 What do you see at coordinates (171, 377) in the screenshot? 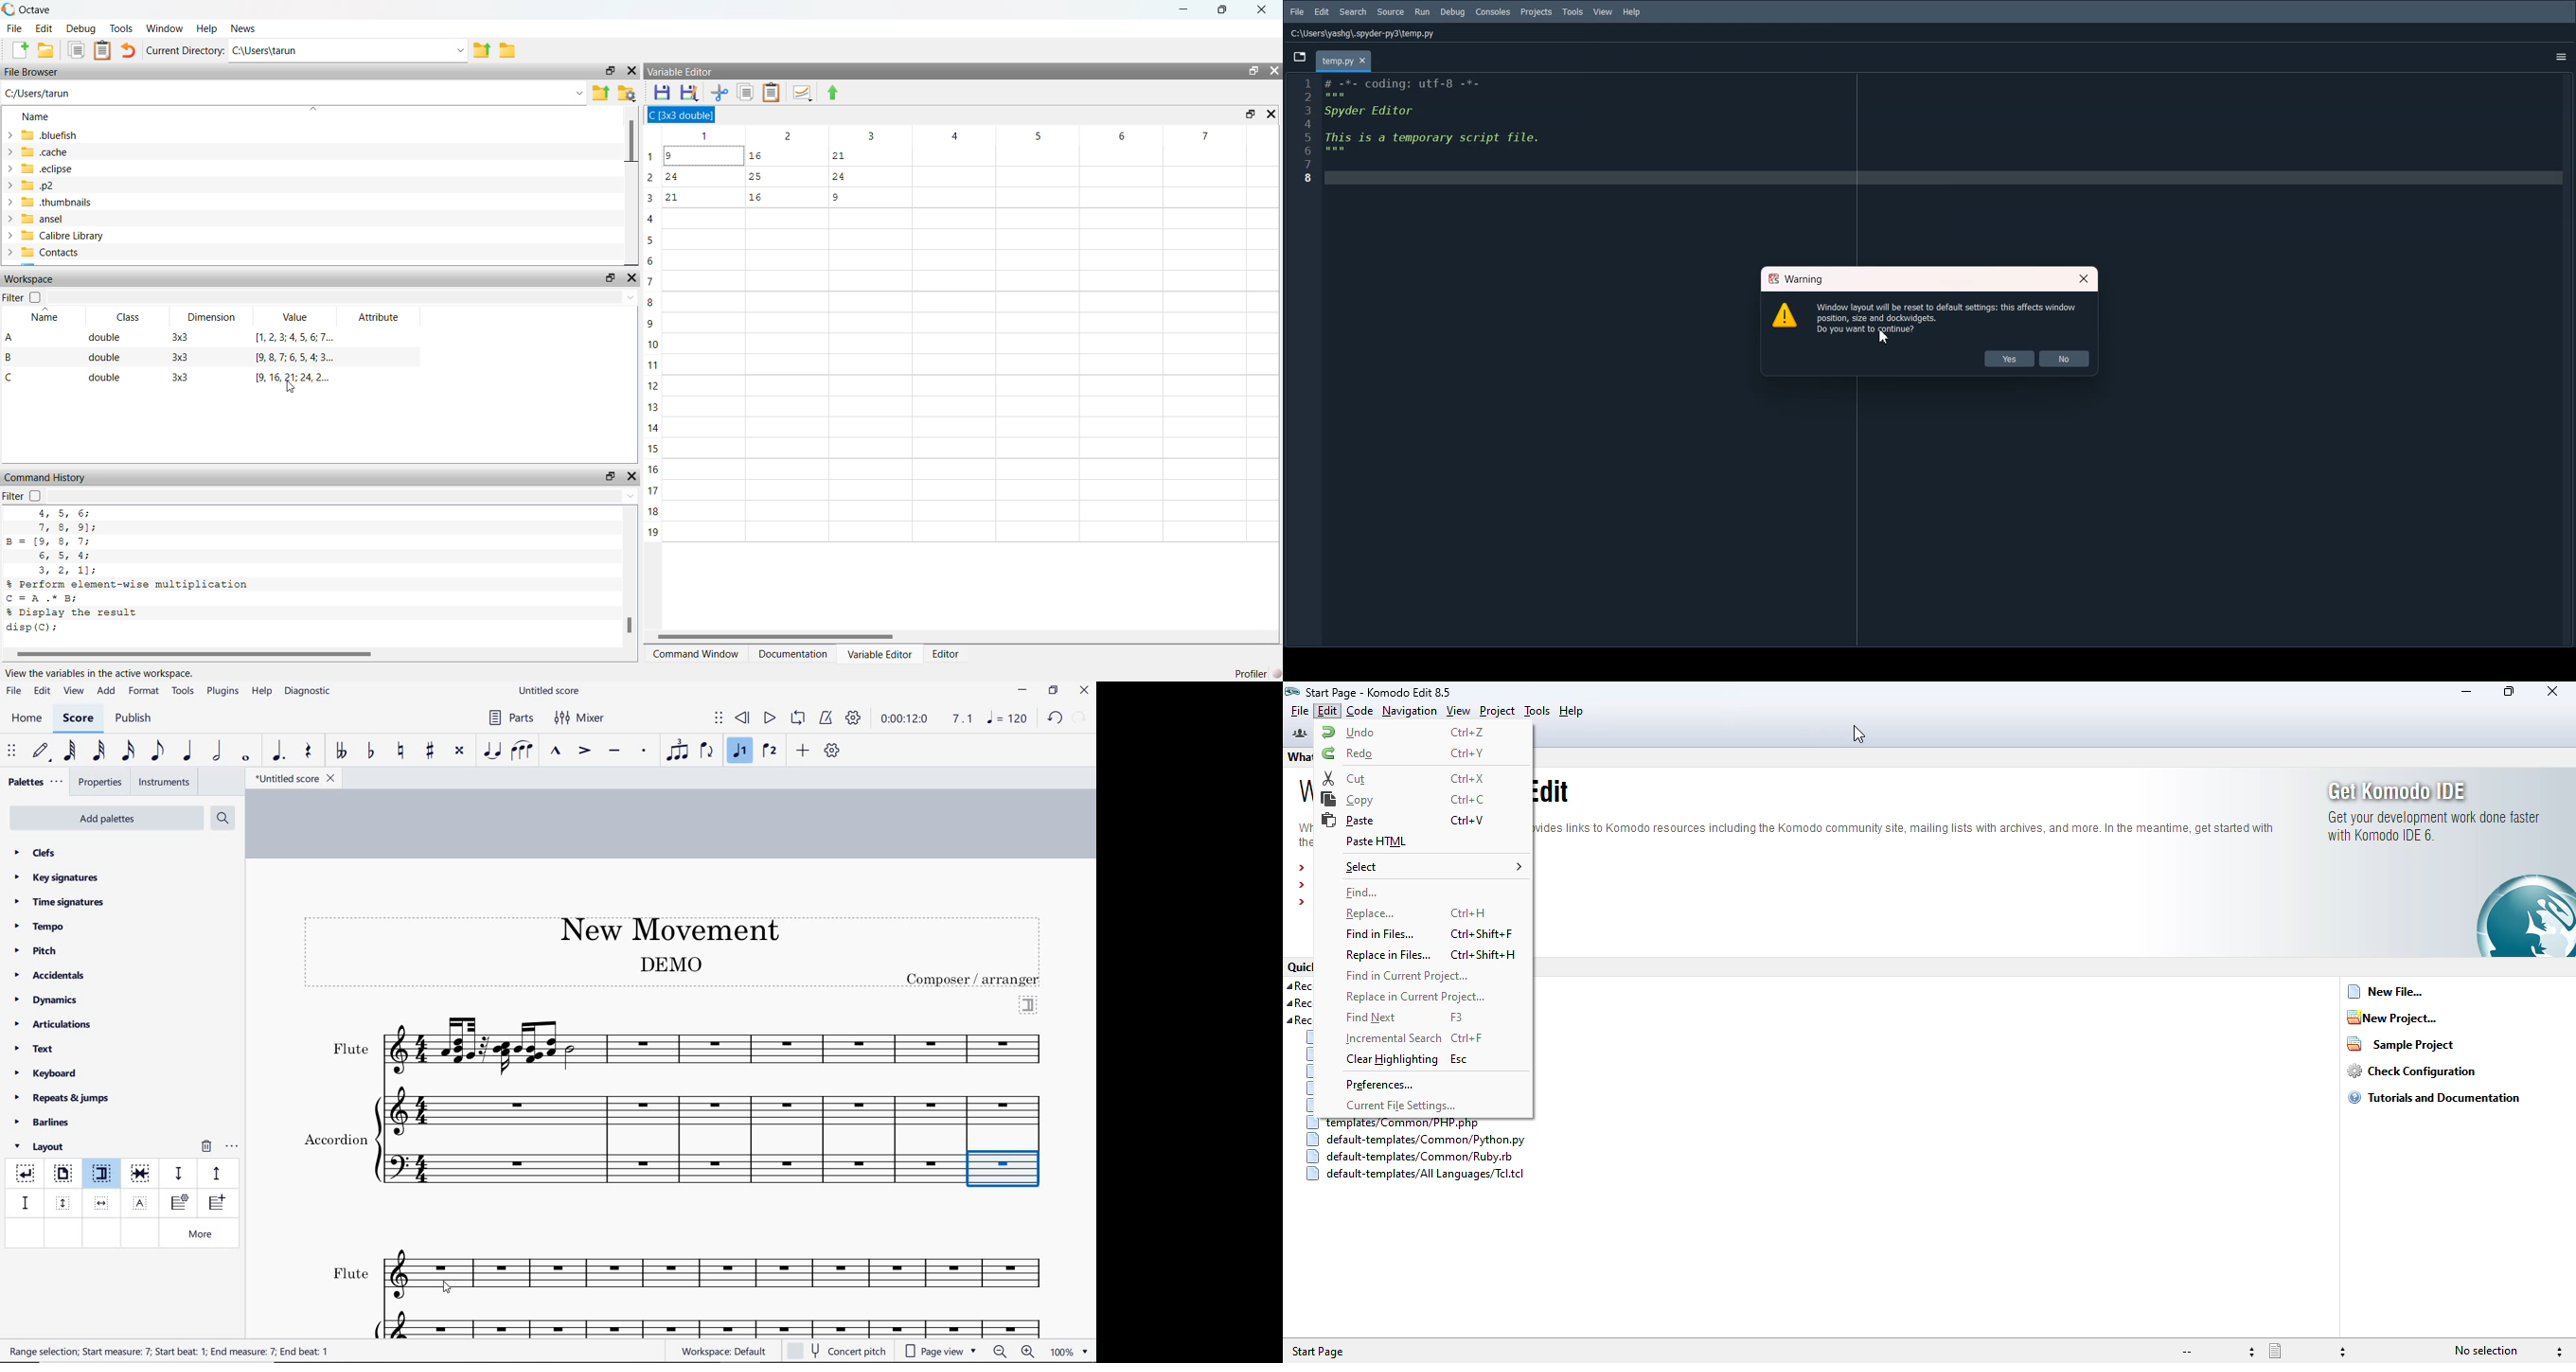
I see `C double 3x3 9,16, 21; 24, 2...` at bounding box center [171, 377].